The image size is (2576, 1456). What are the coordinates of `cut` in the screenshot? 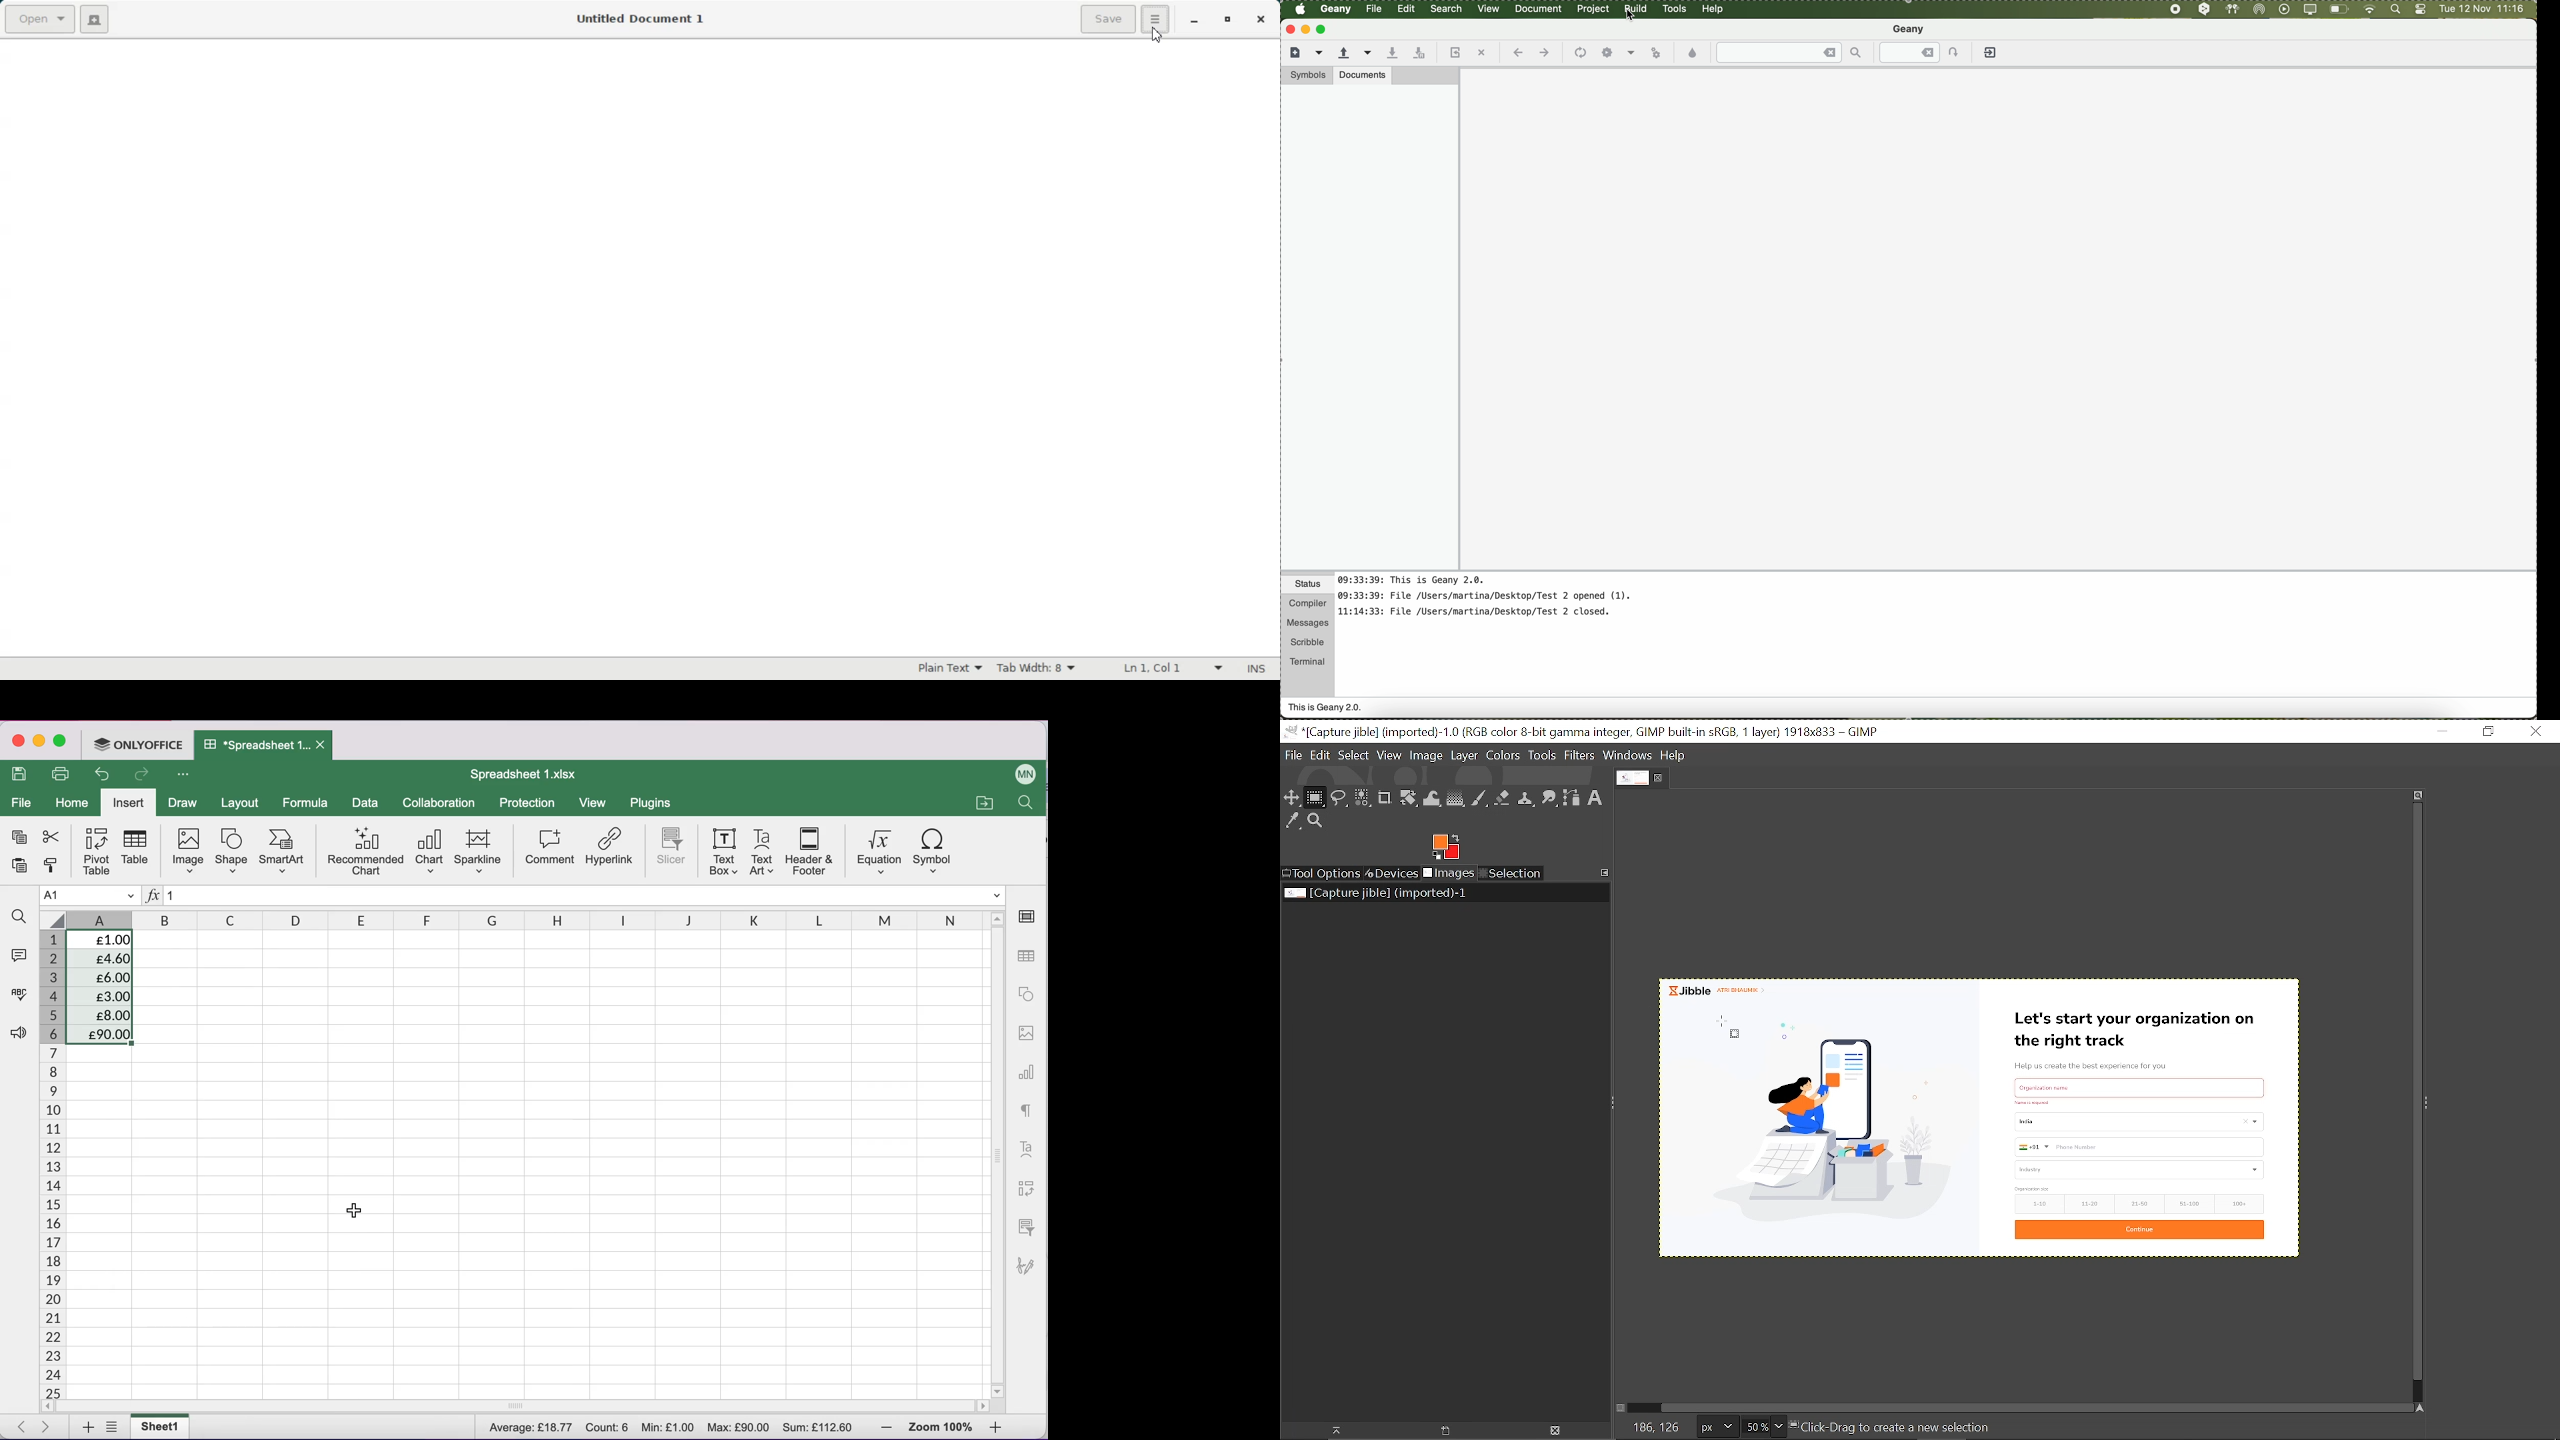 It's located at (50, 837).